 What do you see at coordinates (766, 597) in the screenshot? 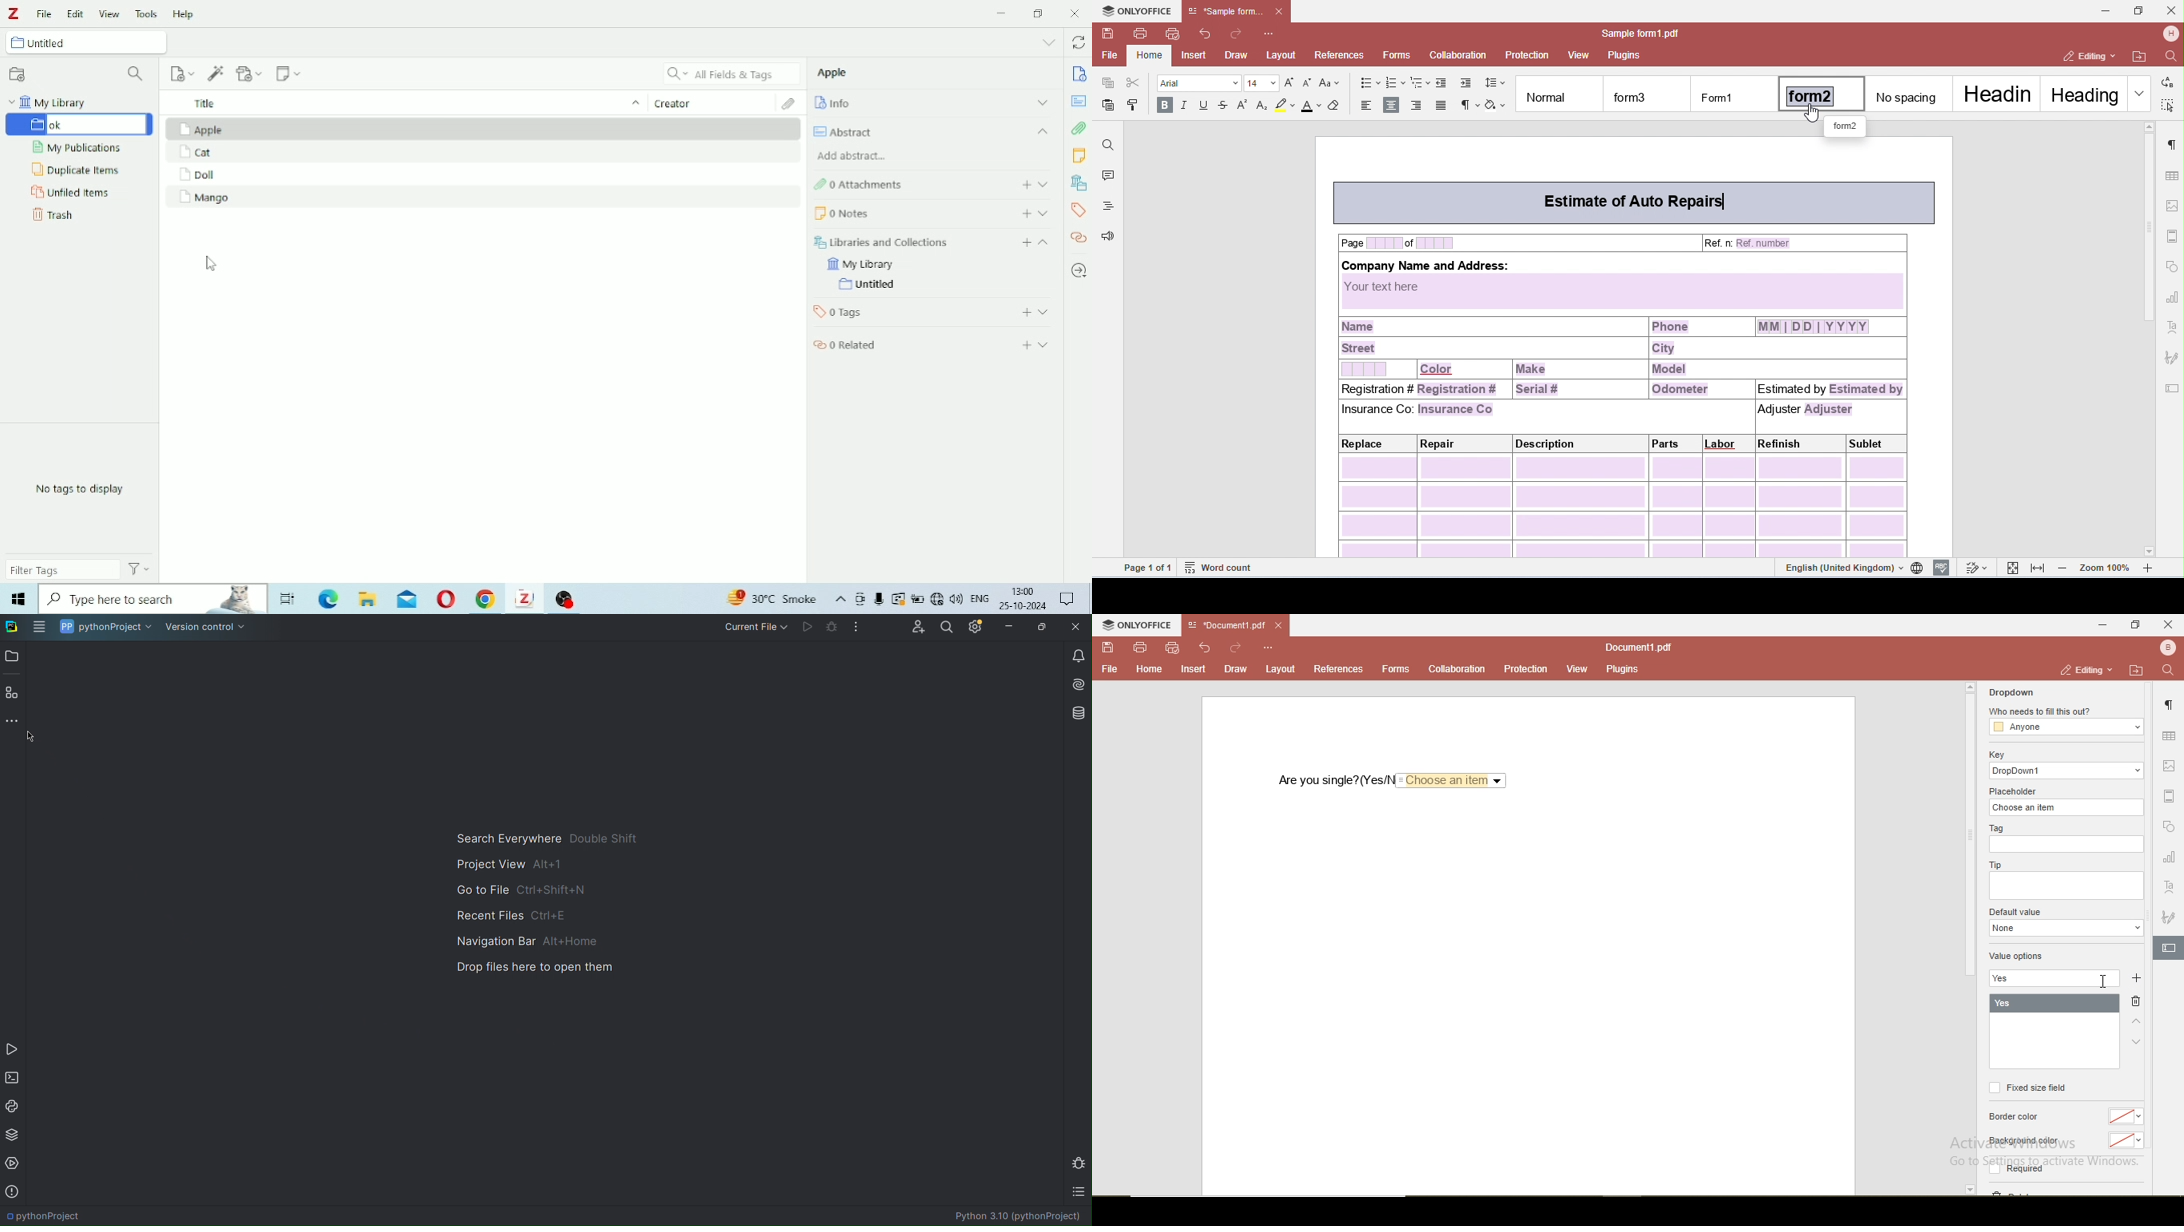
I see `` at bounding box center [766, 597].